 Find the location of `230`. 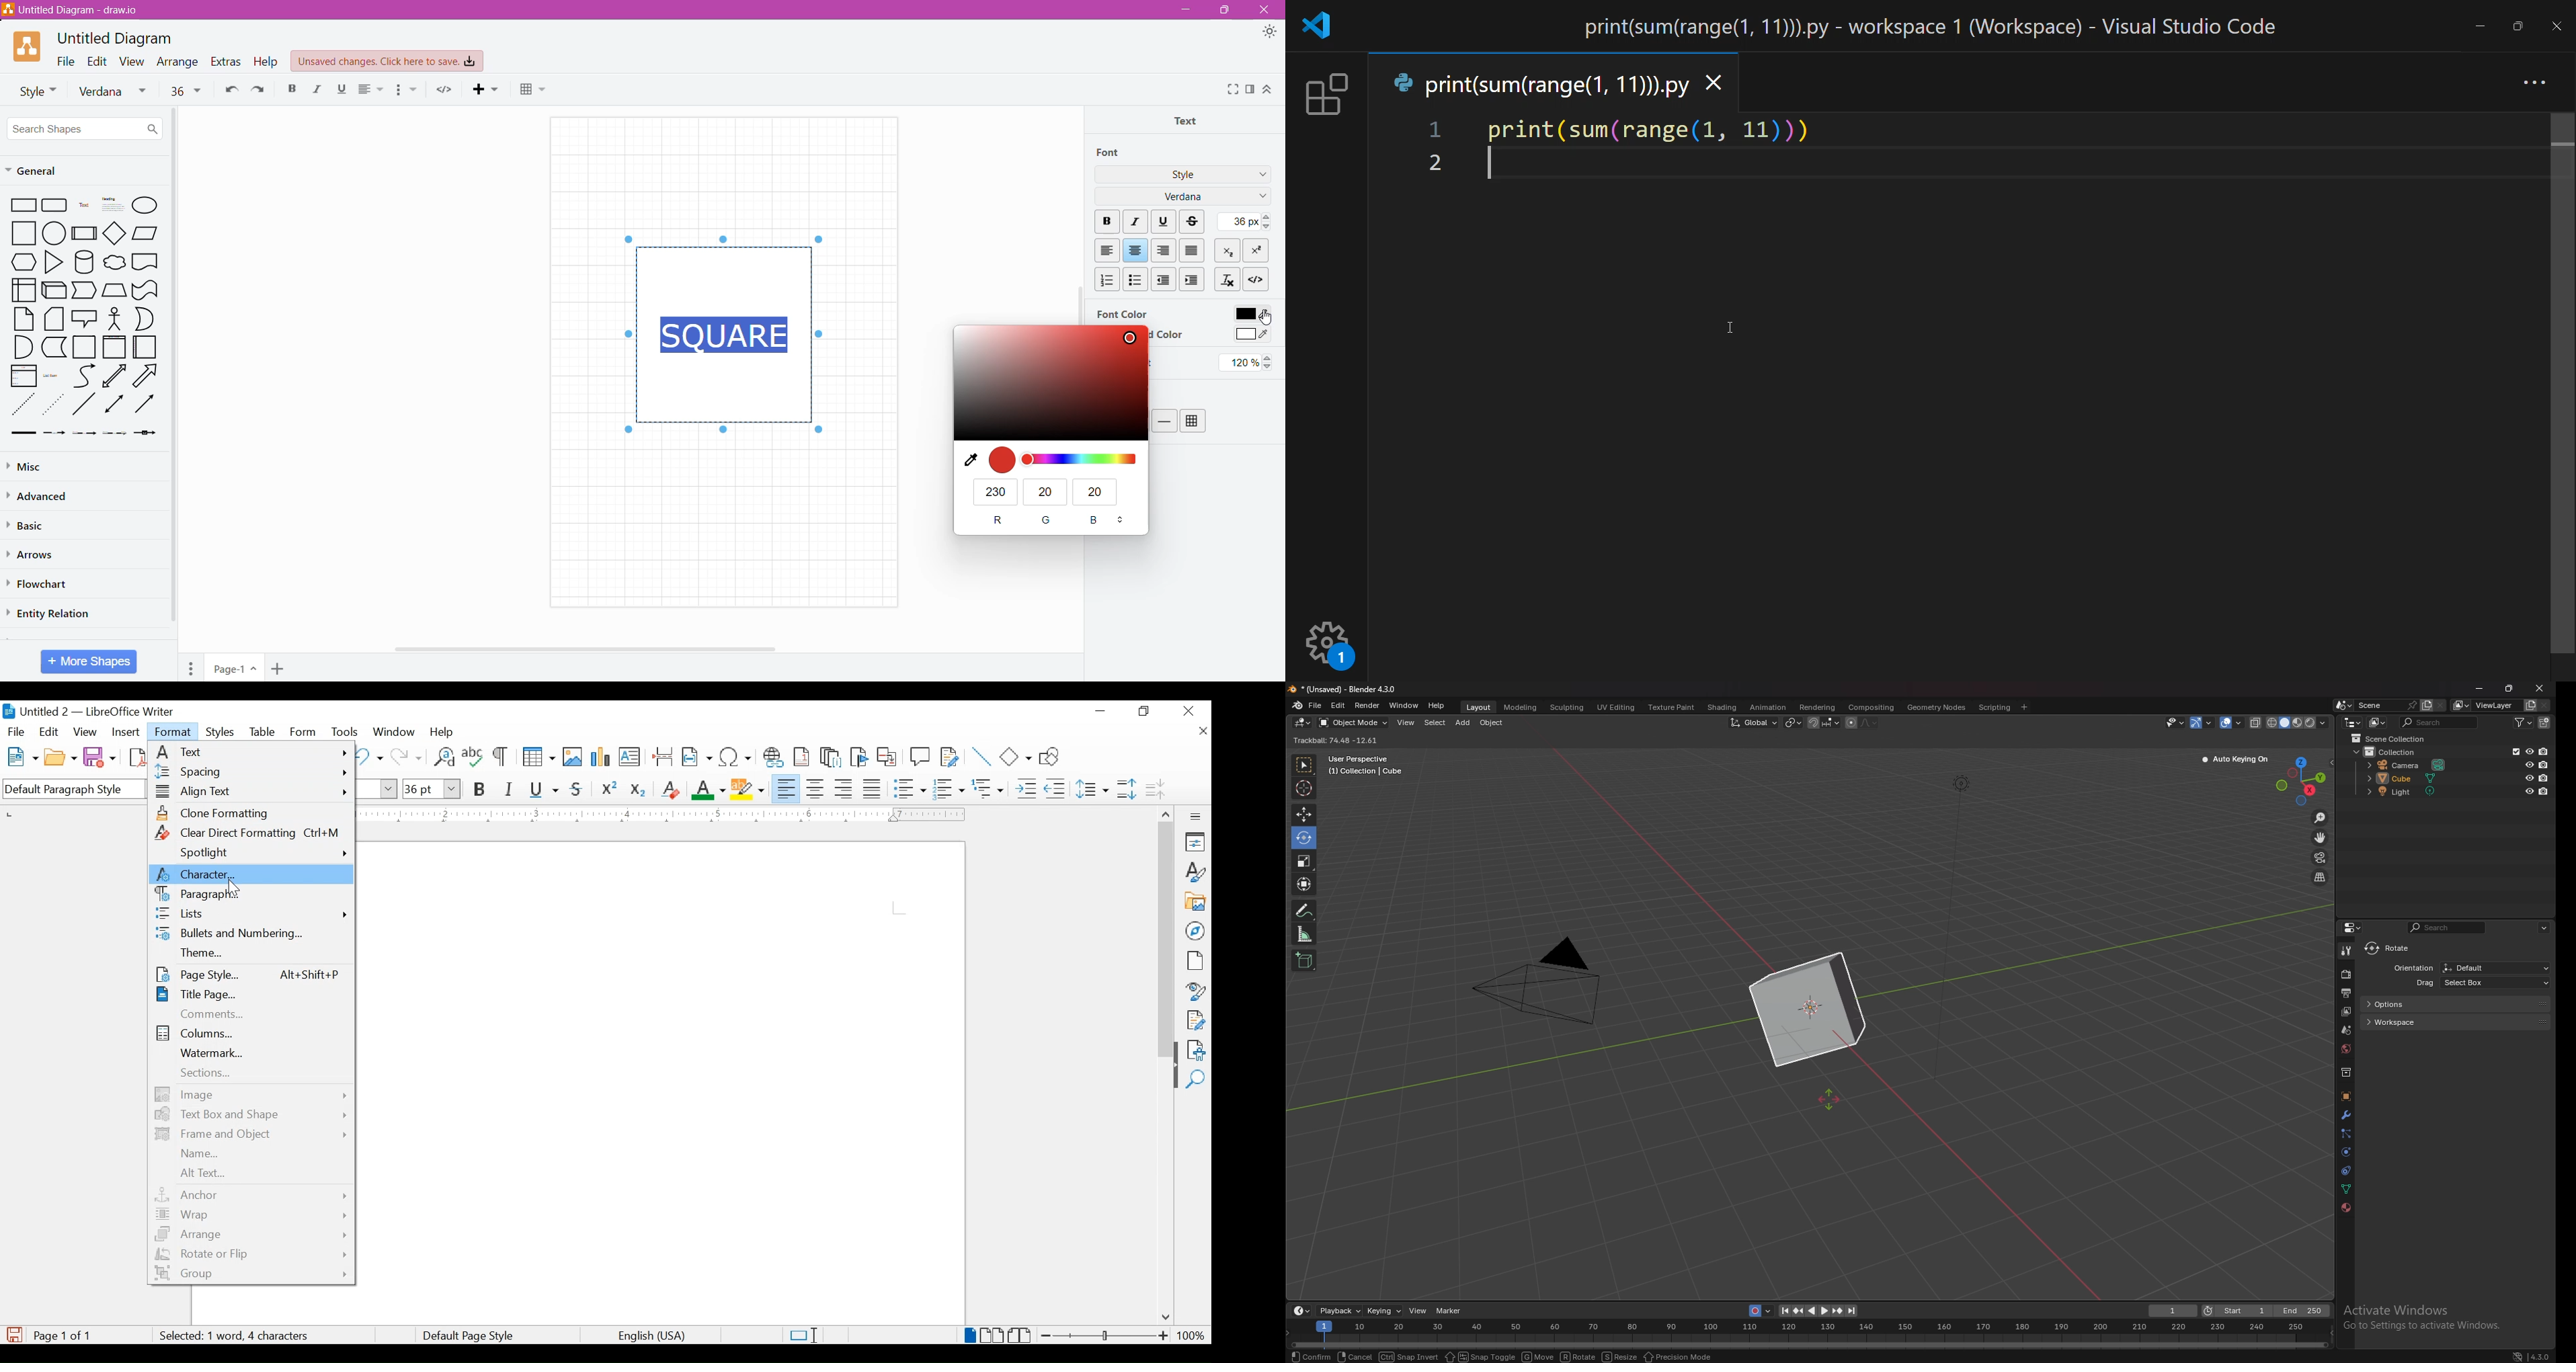

230 is located at coordinates (996, 491).